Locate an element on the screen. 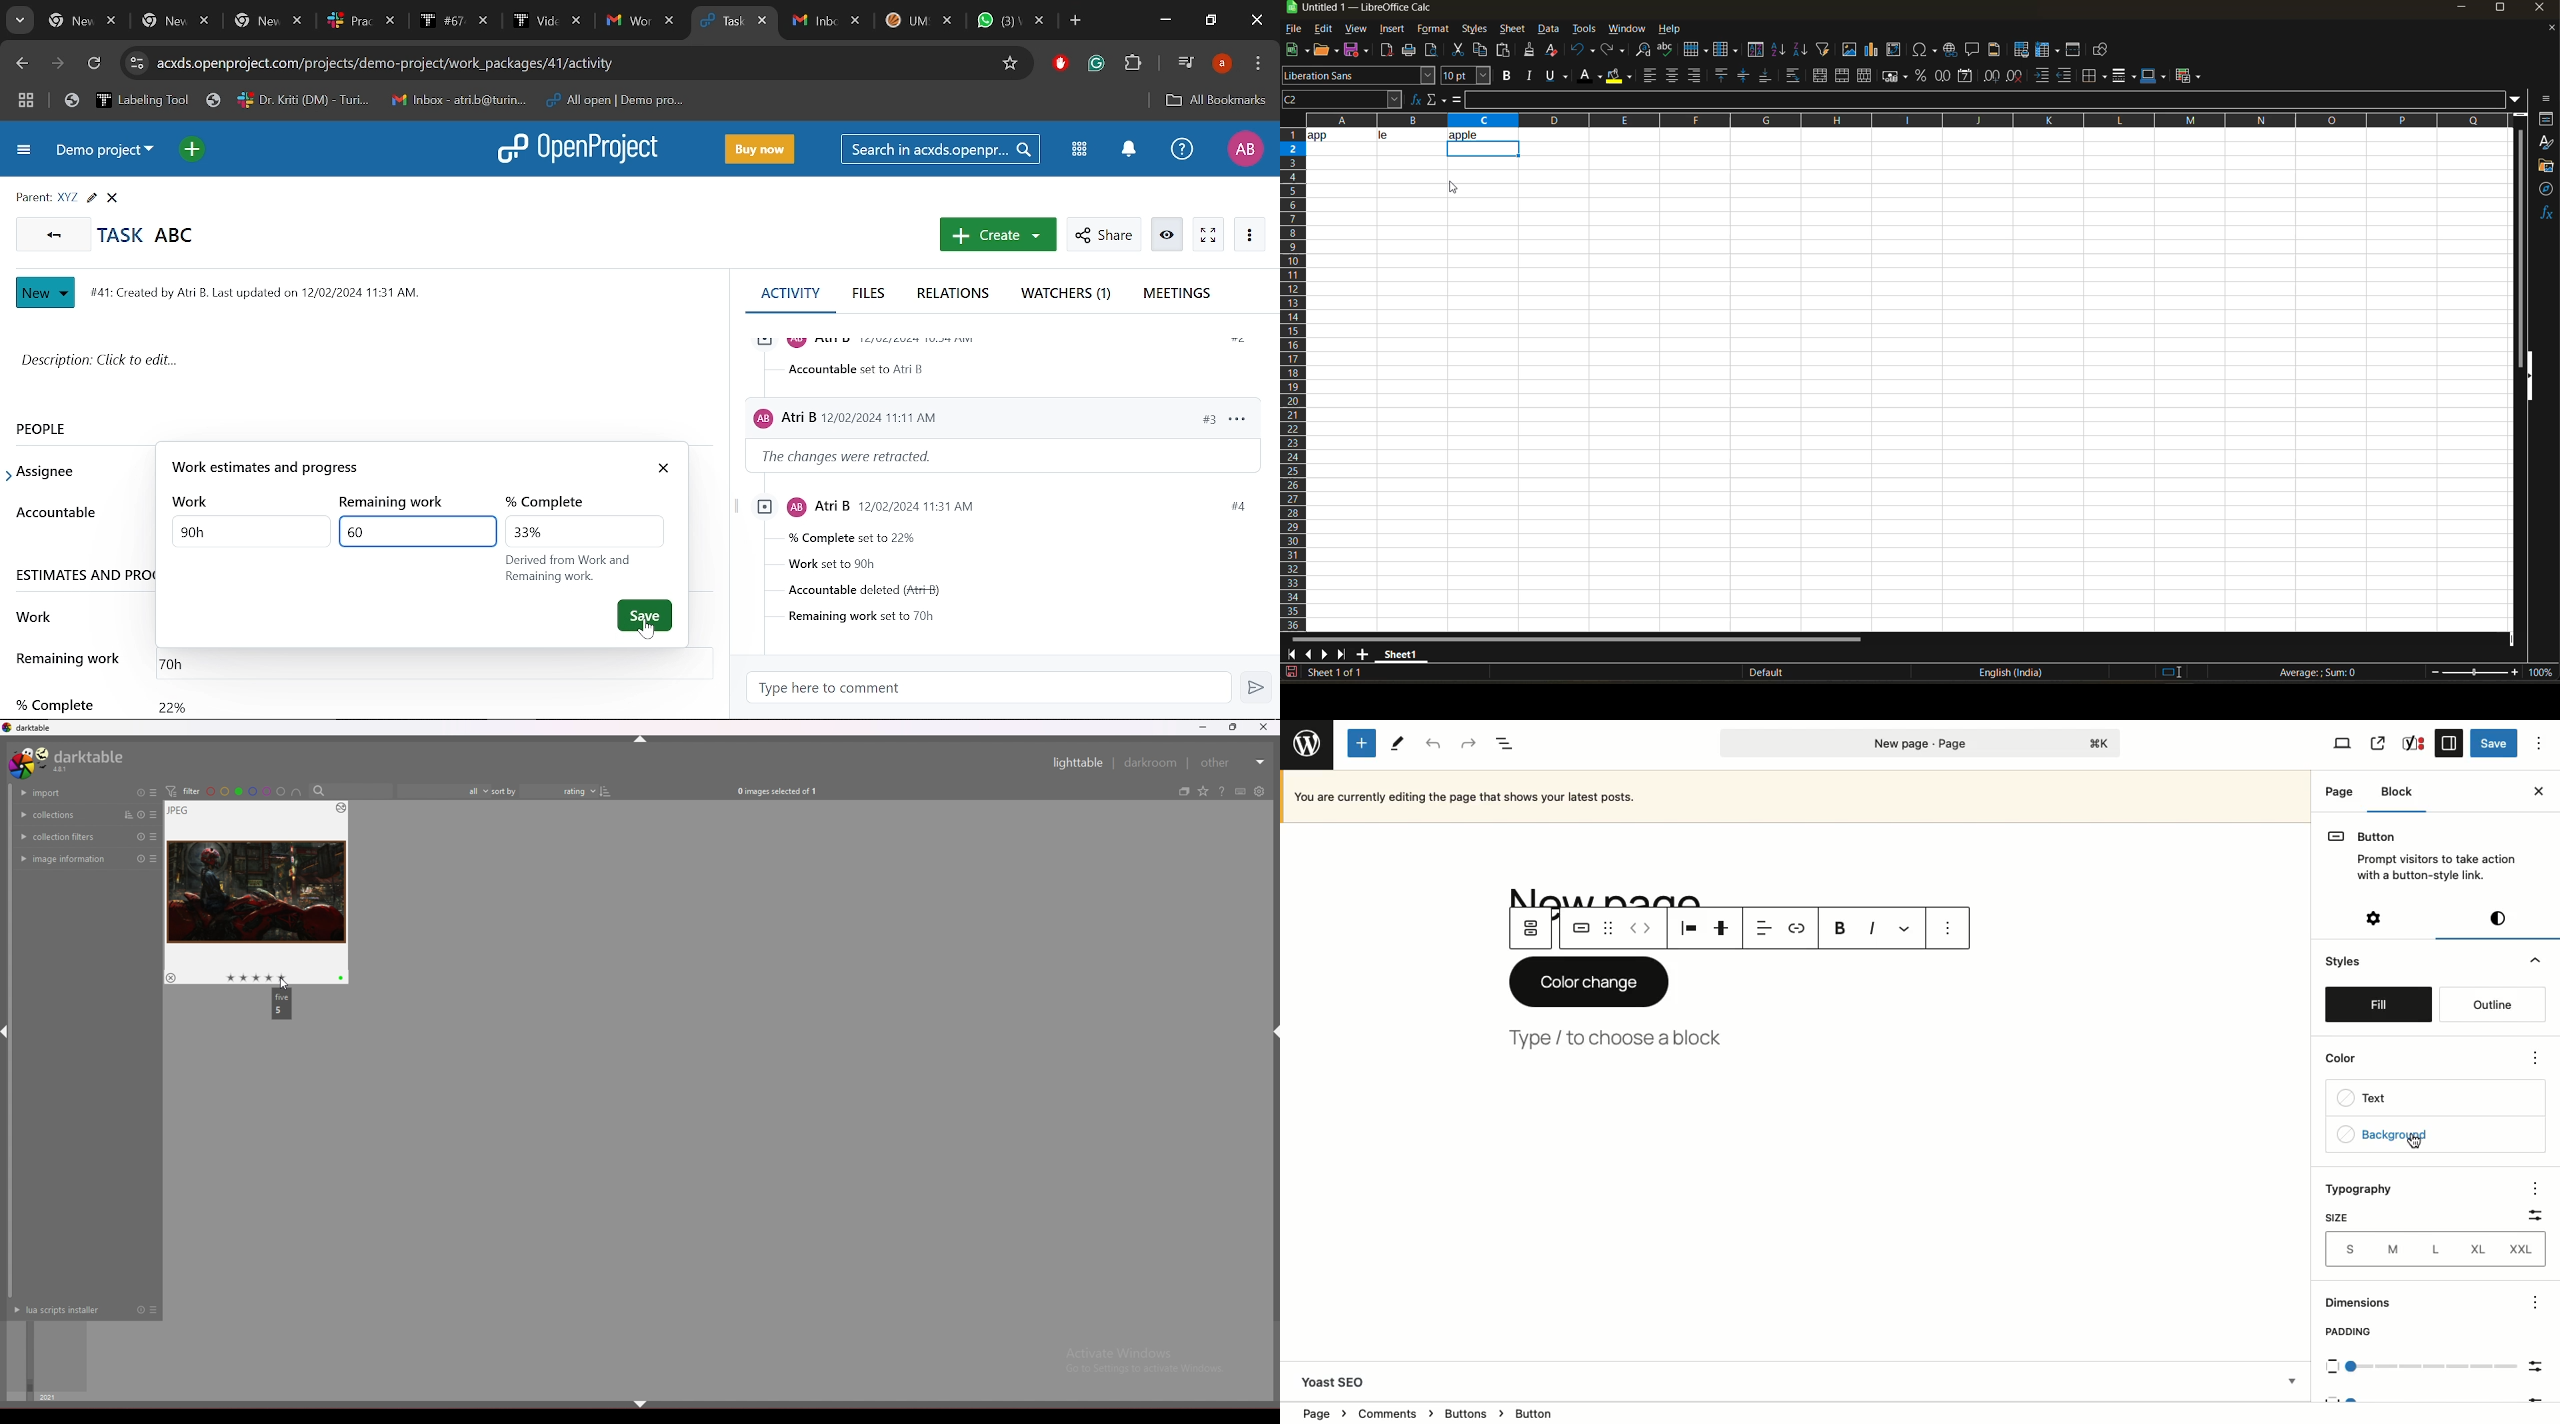 Image resolution: width=2576 pixels, height=1428 pixels. window is located at coordinates (1628, 29).